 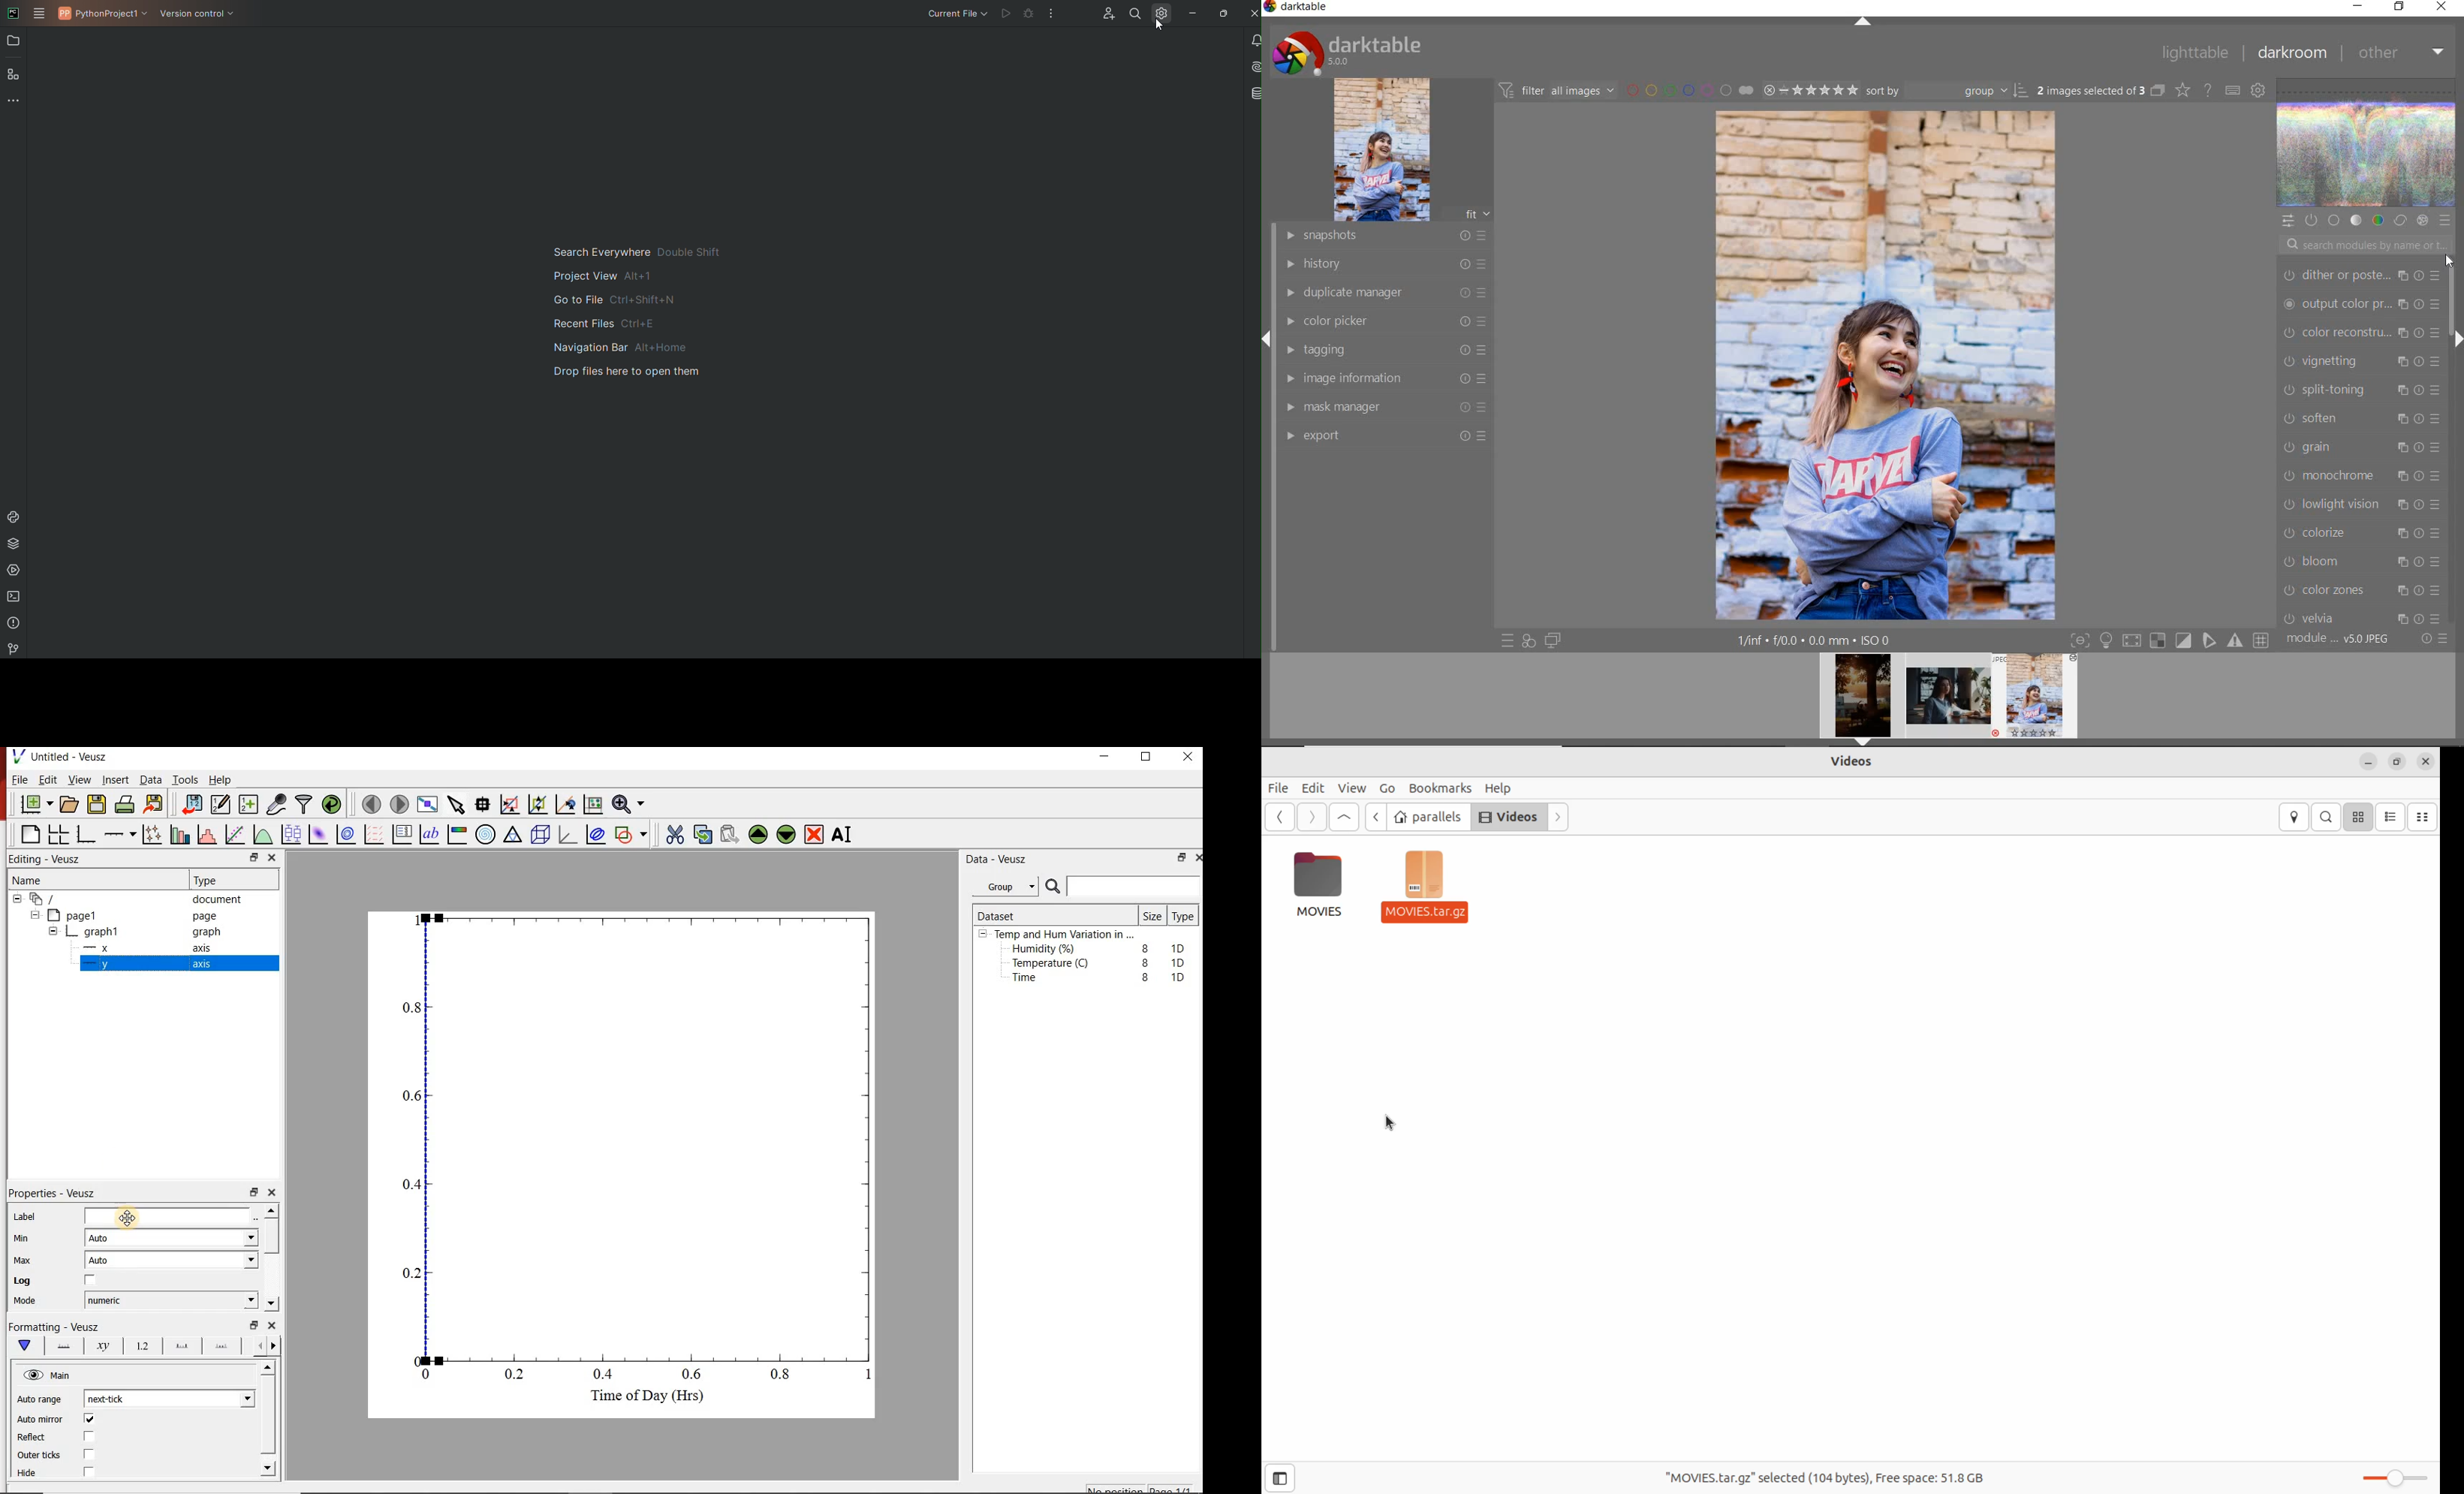 I want to click on new document, so click(x=35, y=804).